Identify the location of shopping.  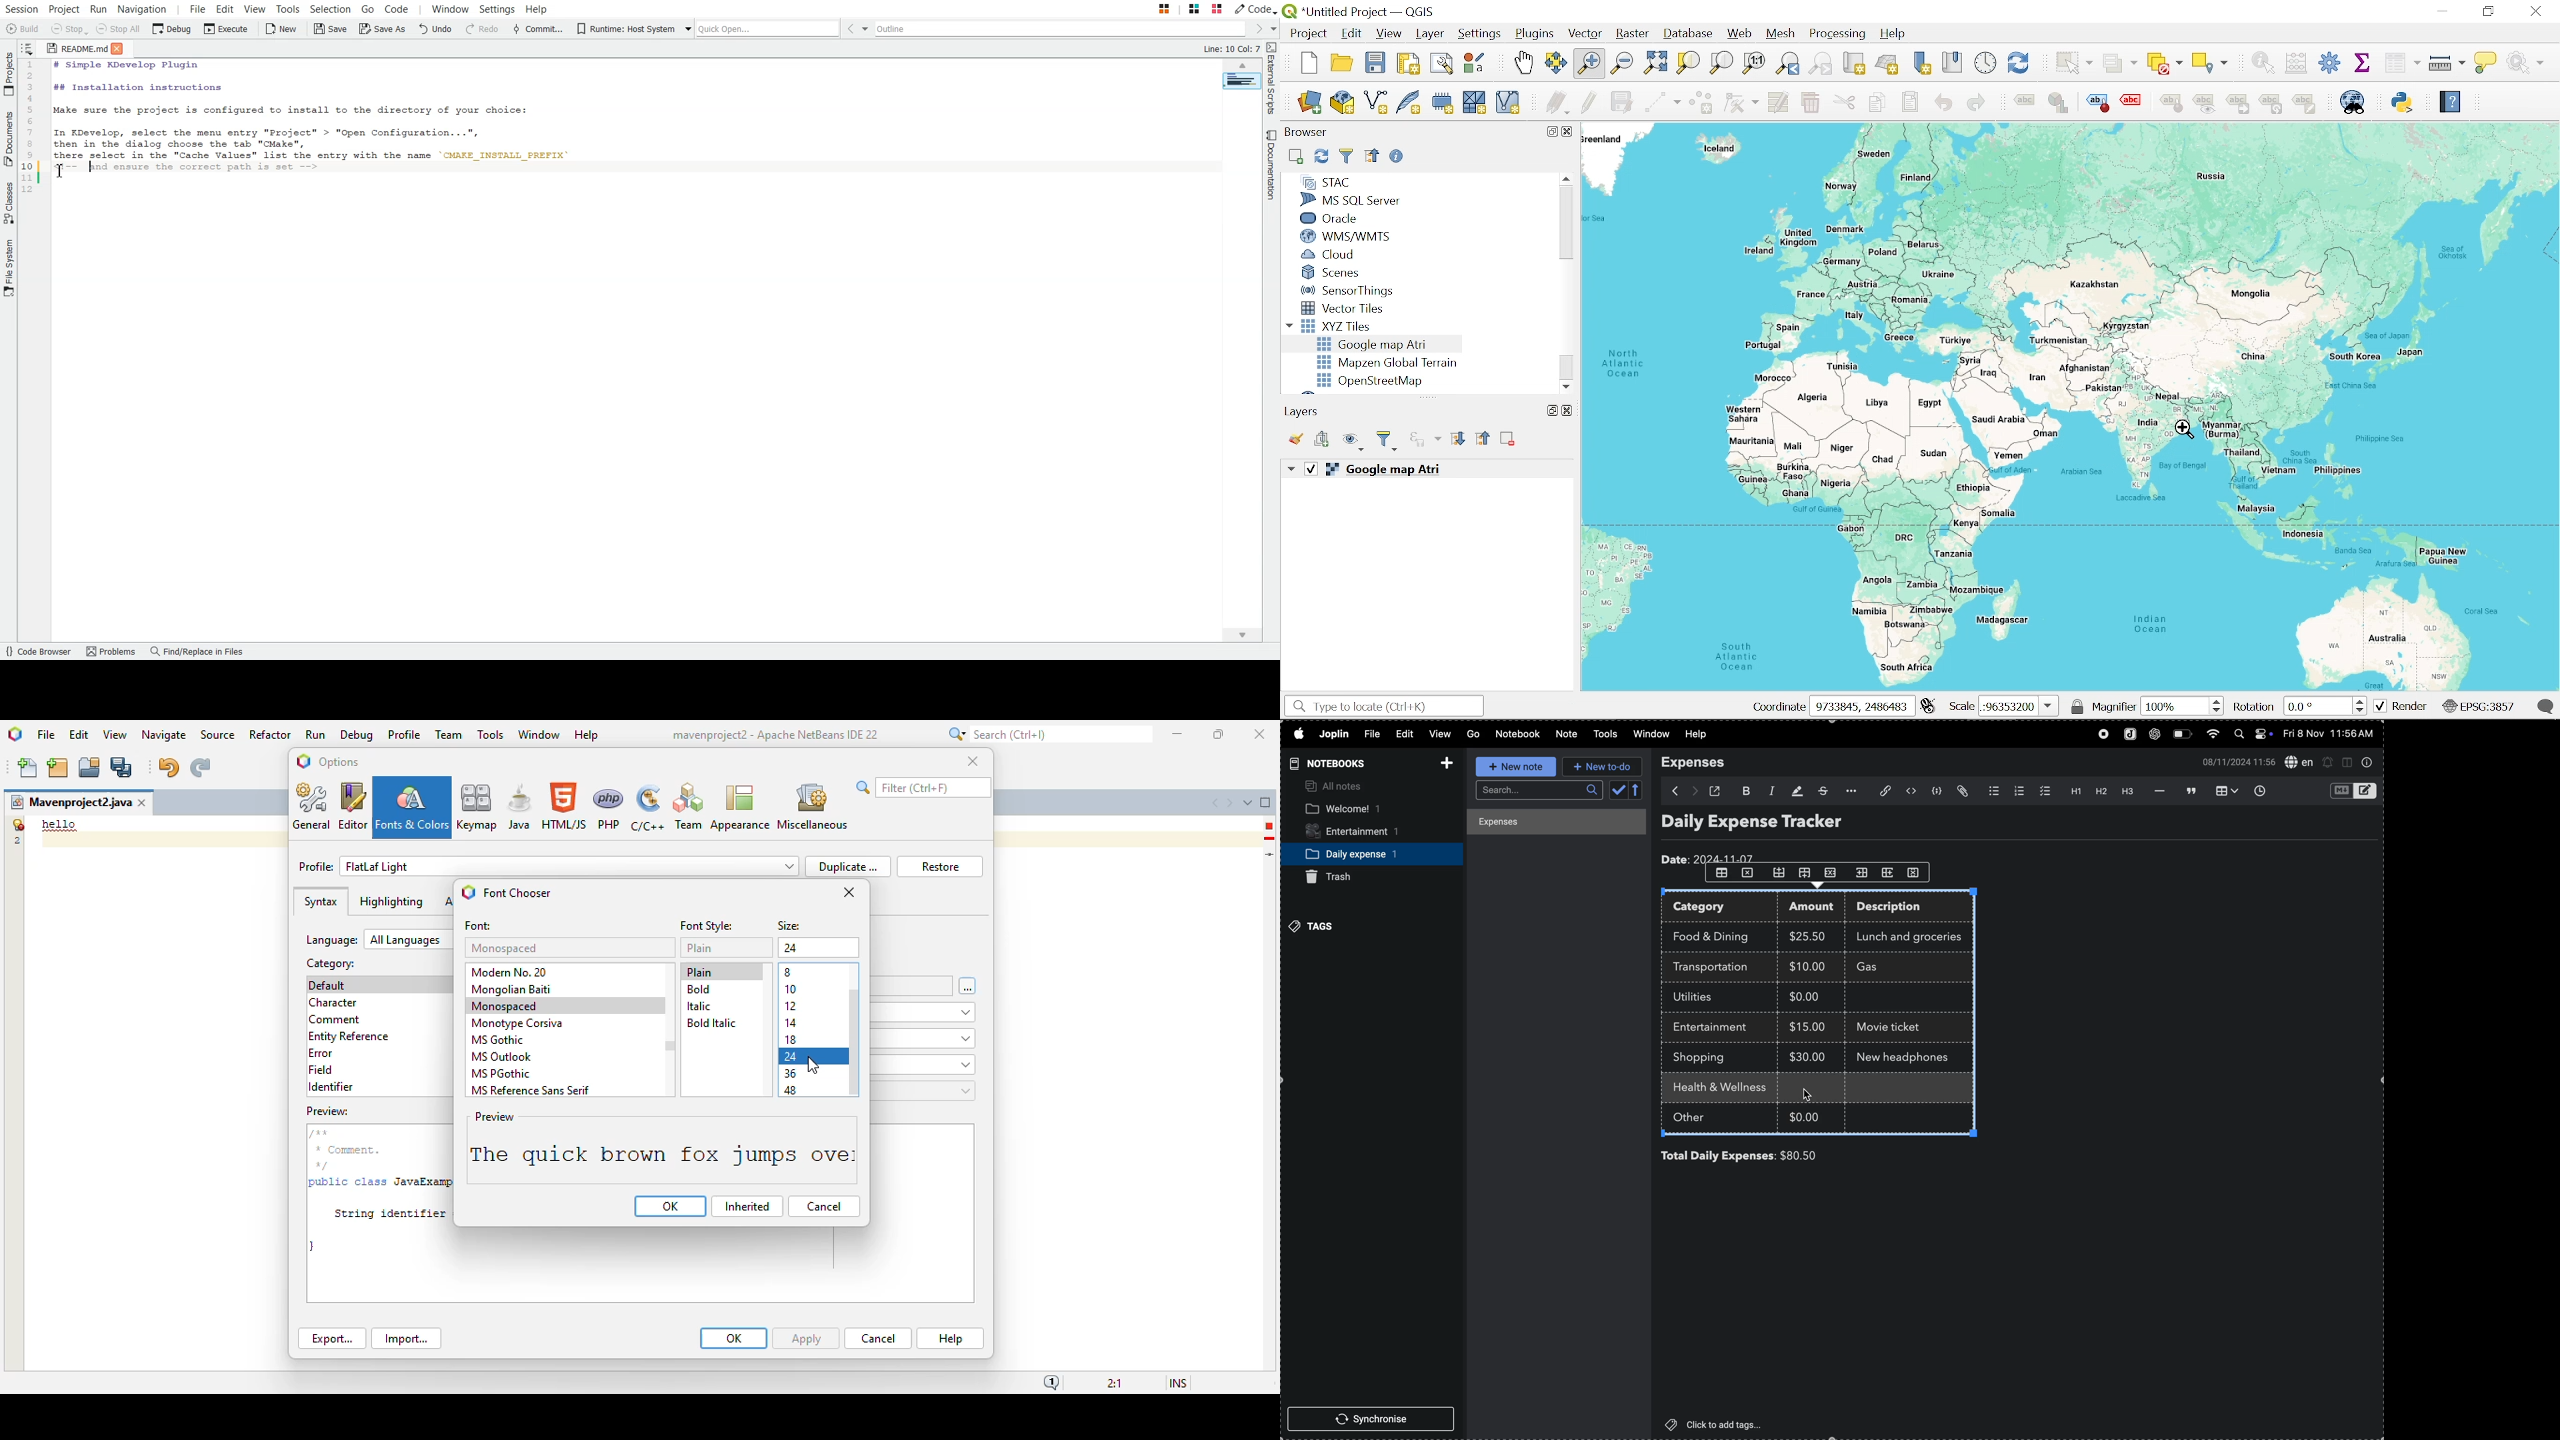
(1706, 1058).